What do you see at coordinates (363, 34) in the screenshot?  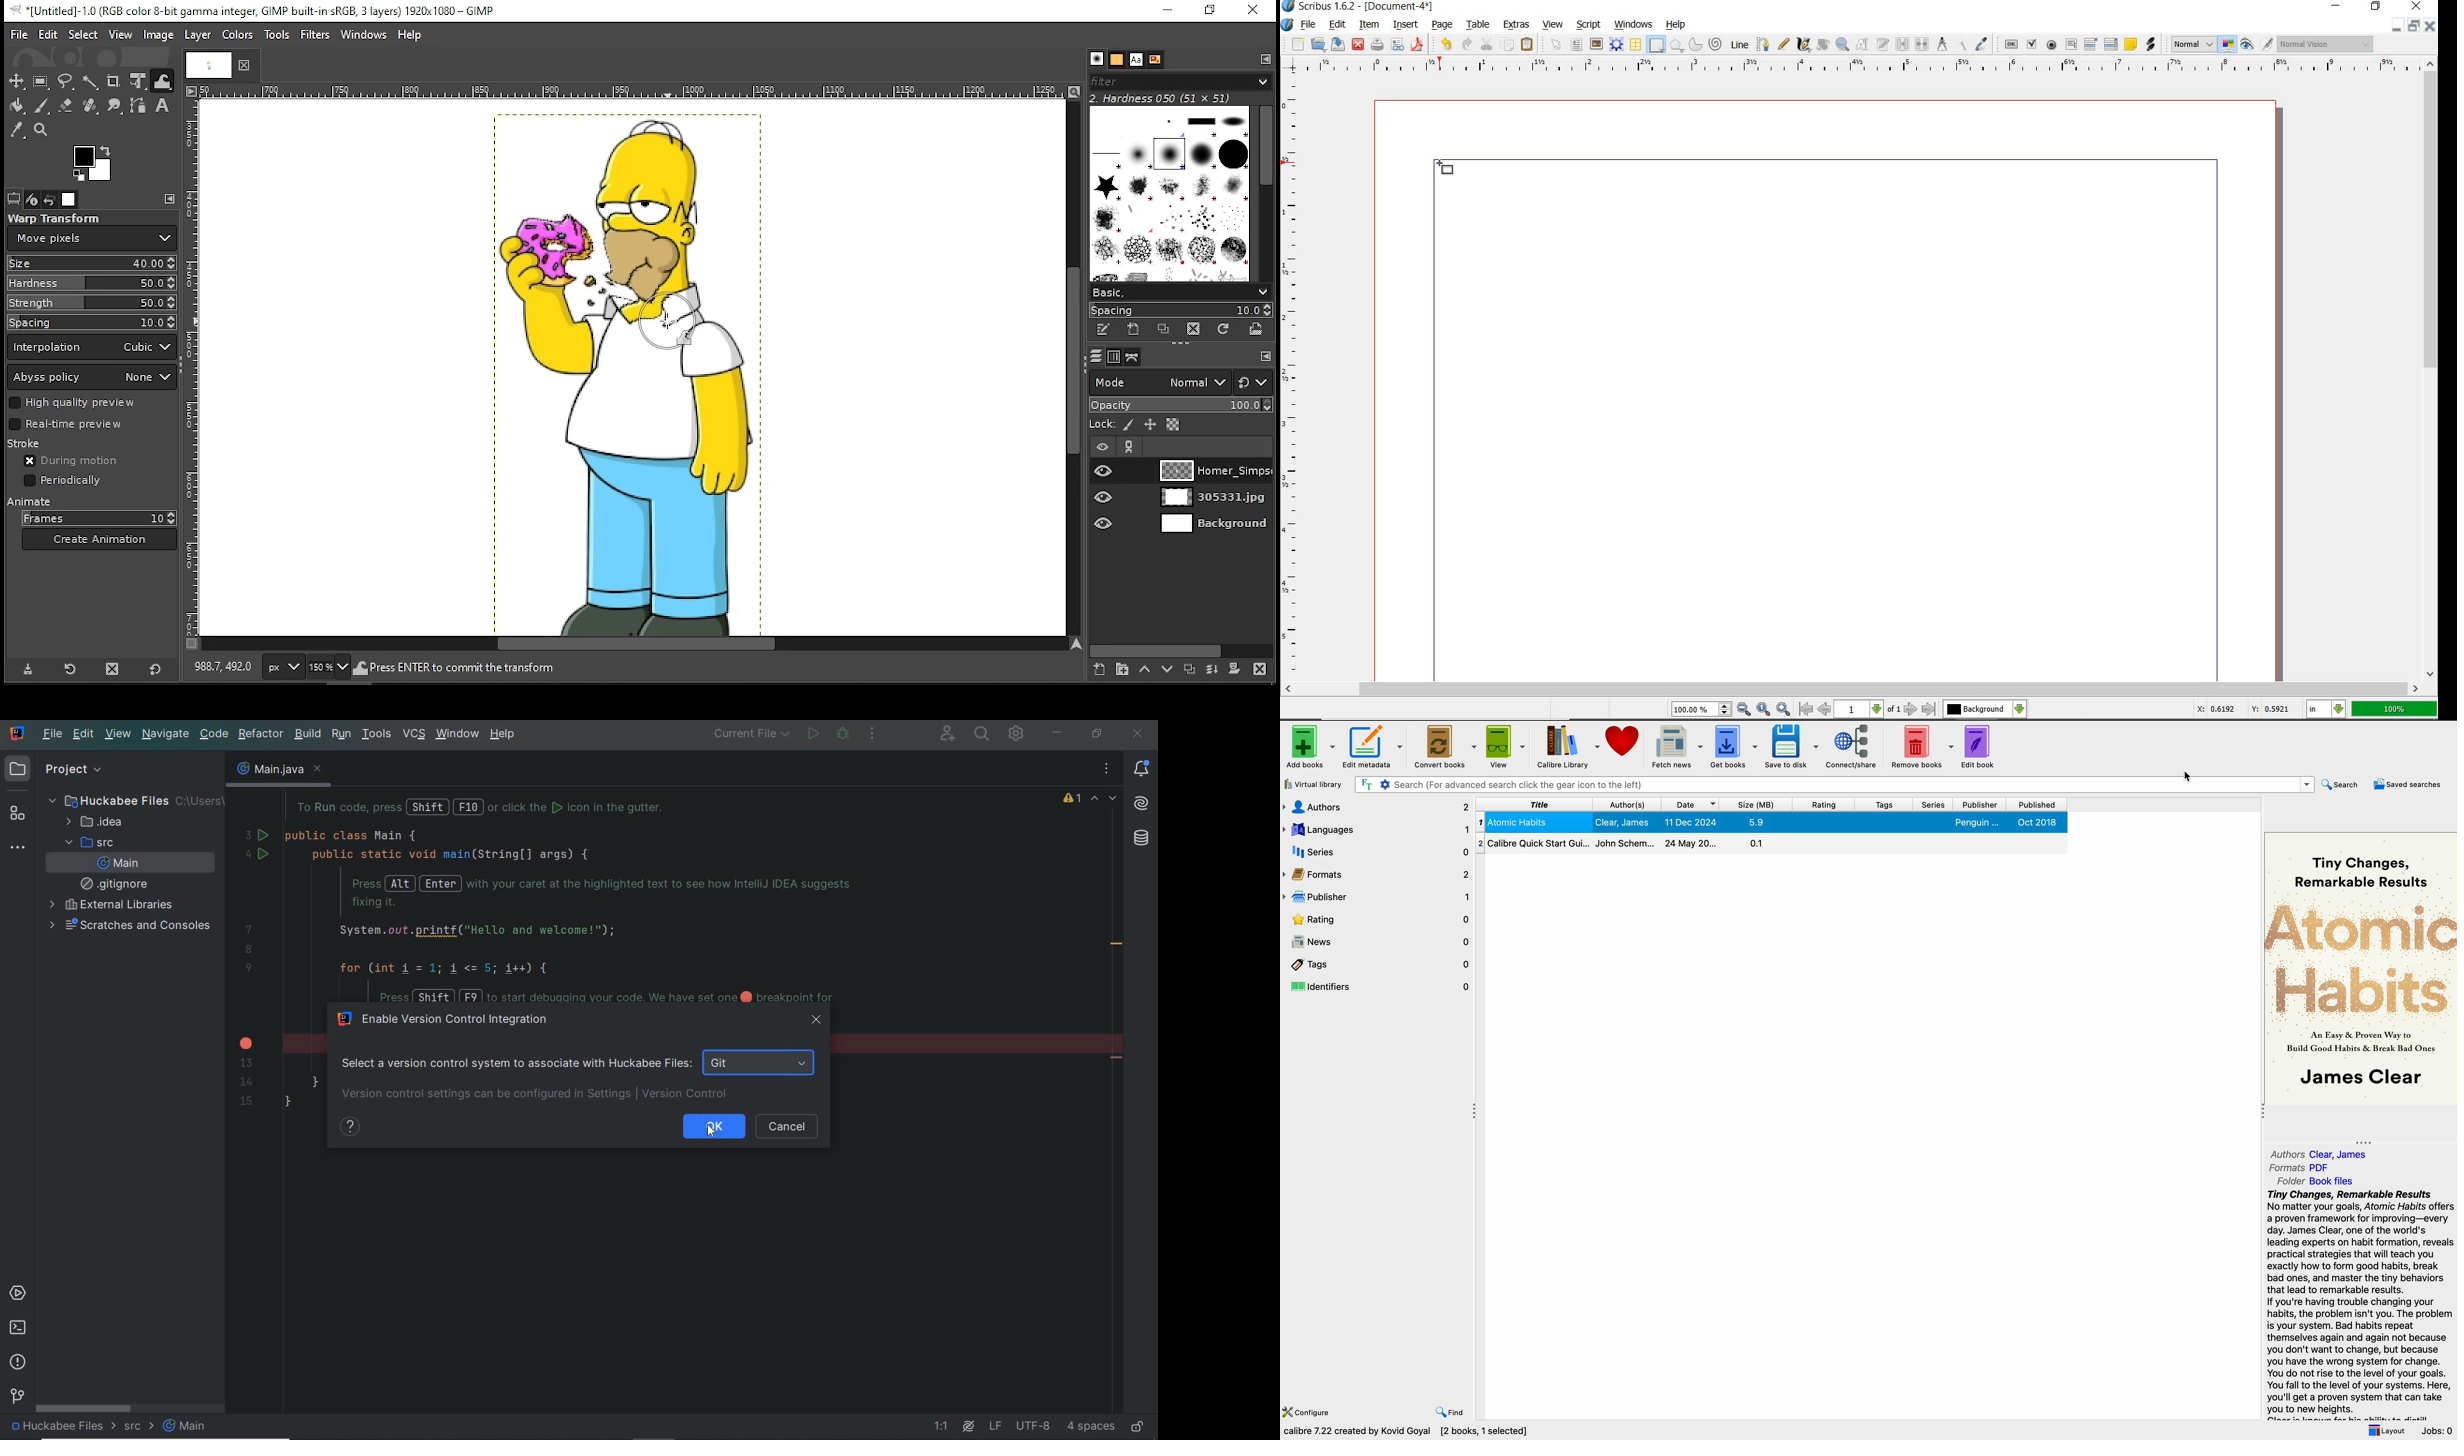 I see `windows` at bounding box center [363, 34].